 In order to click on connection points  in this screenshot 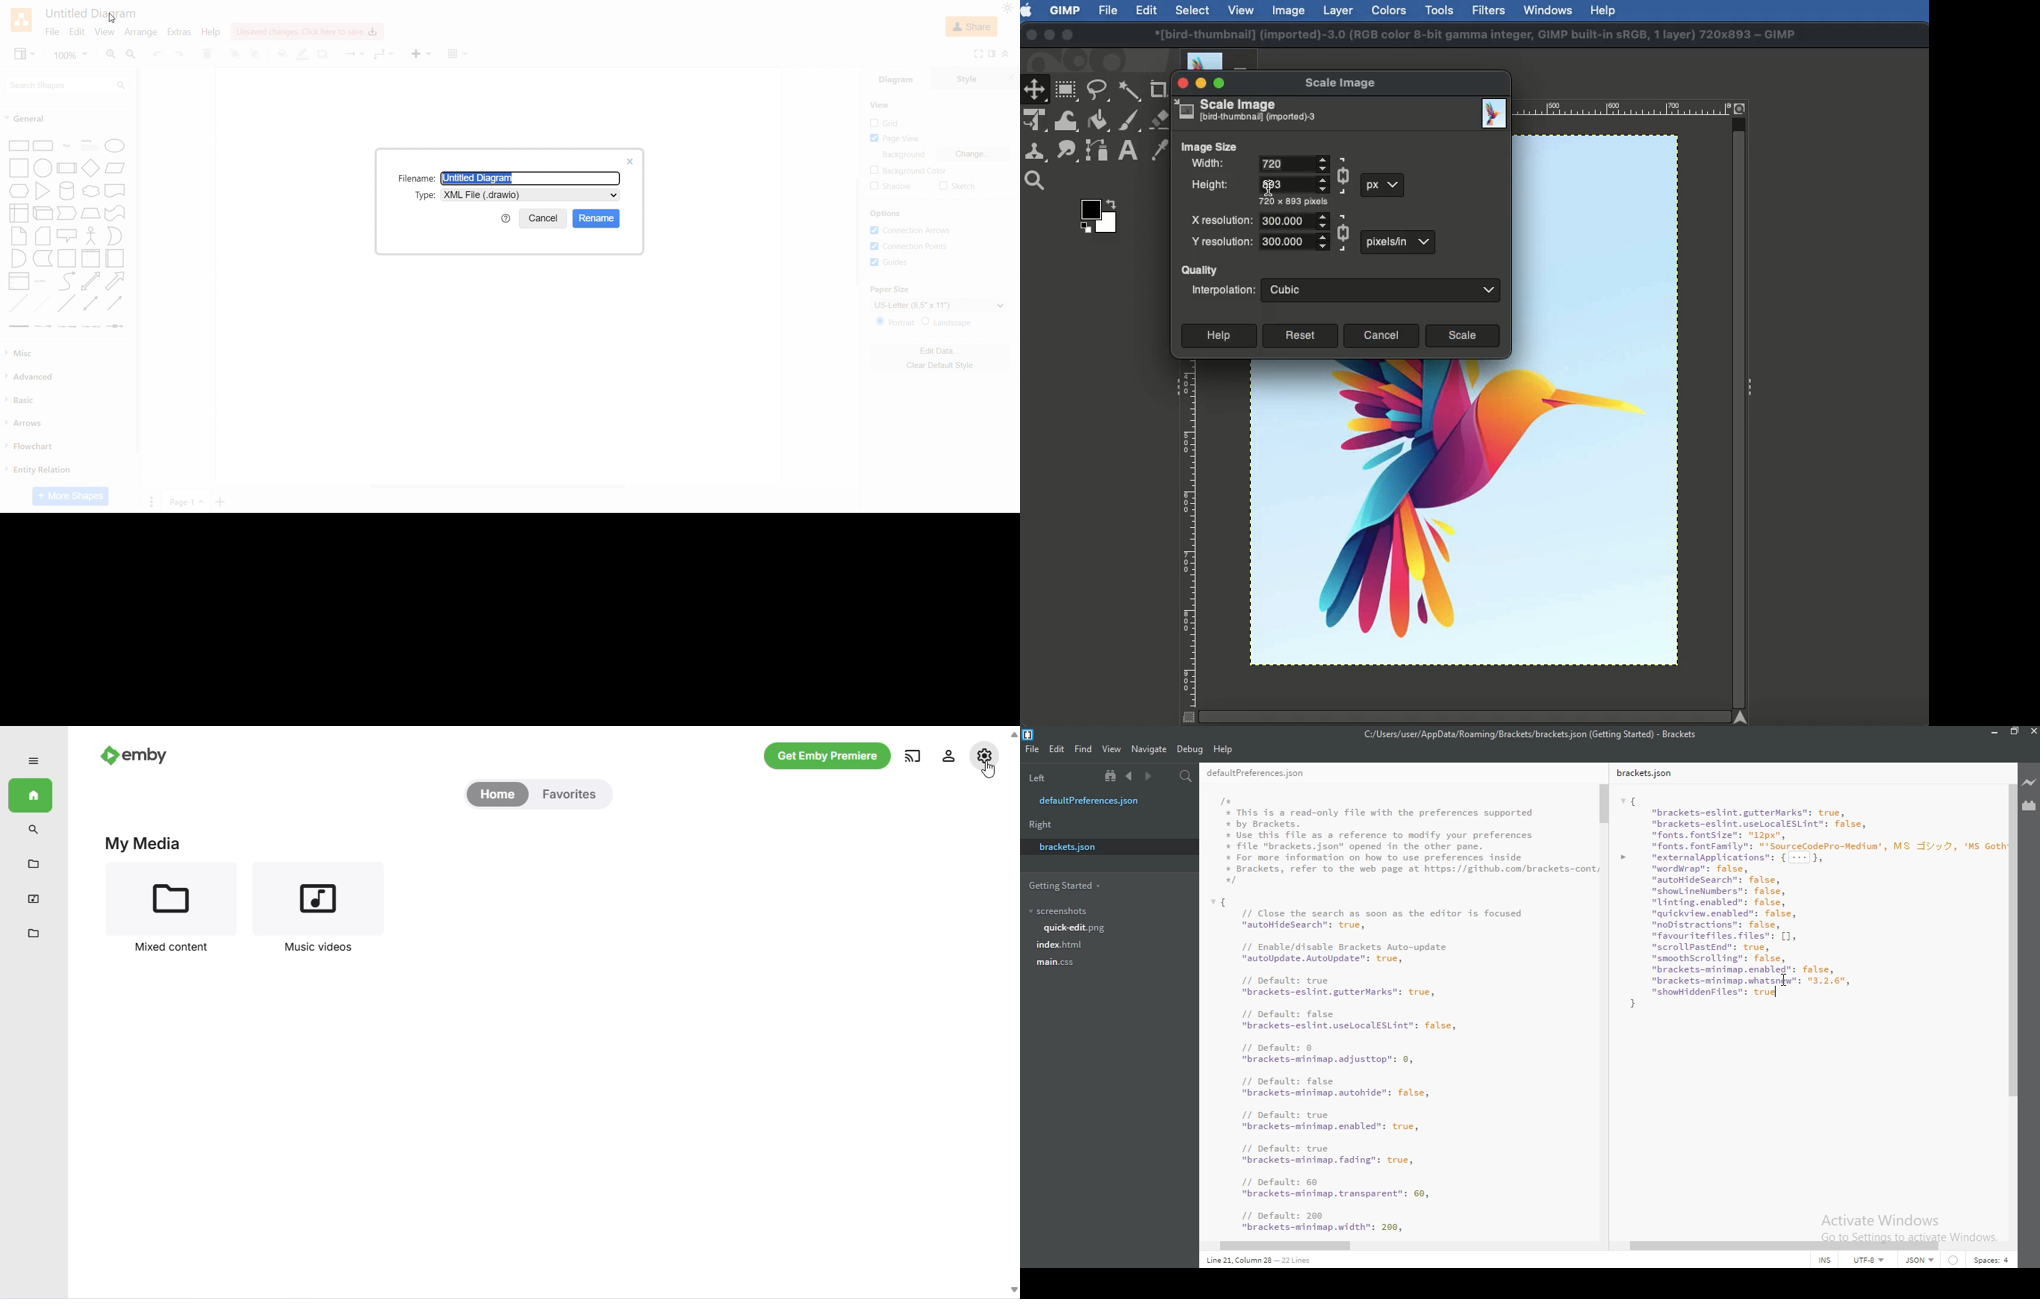, I will do `click(911, 247)`.